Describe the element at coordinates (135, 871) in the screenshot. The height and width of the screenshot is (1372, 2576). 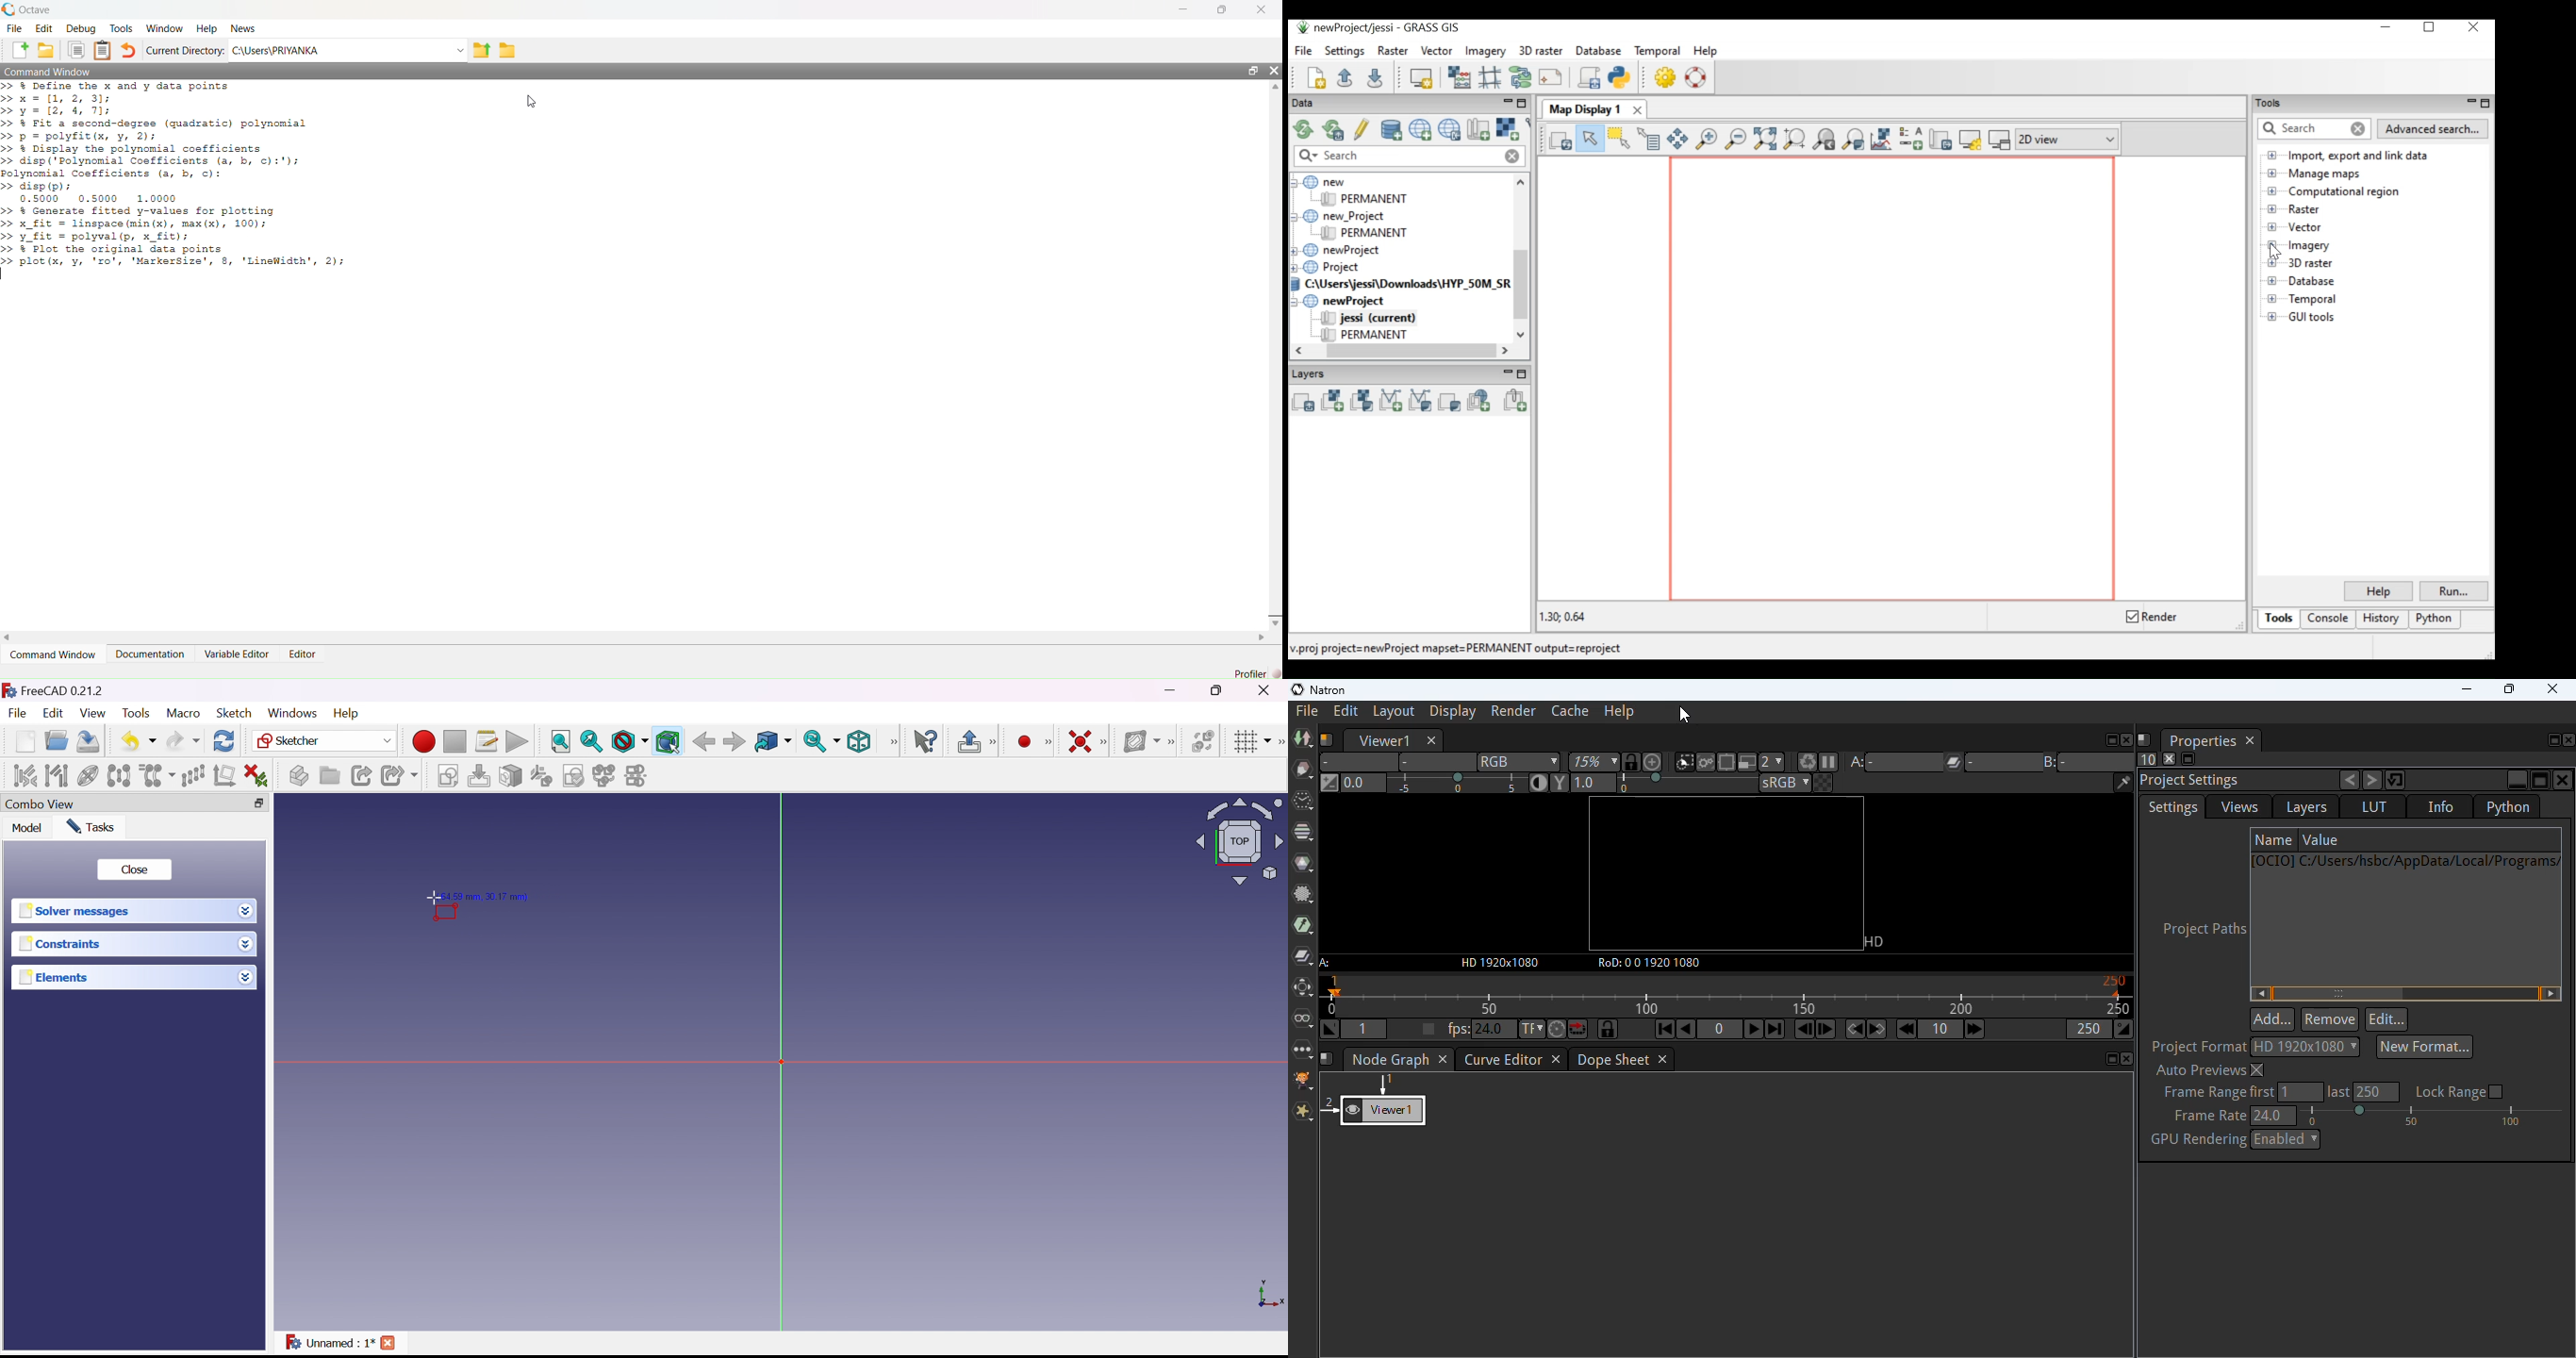
I see `Close` at that location.